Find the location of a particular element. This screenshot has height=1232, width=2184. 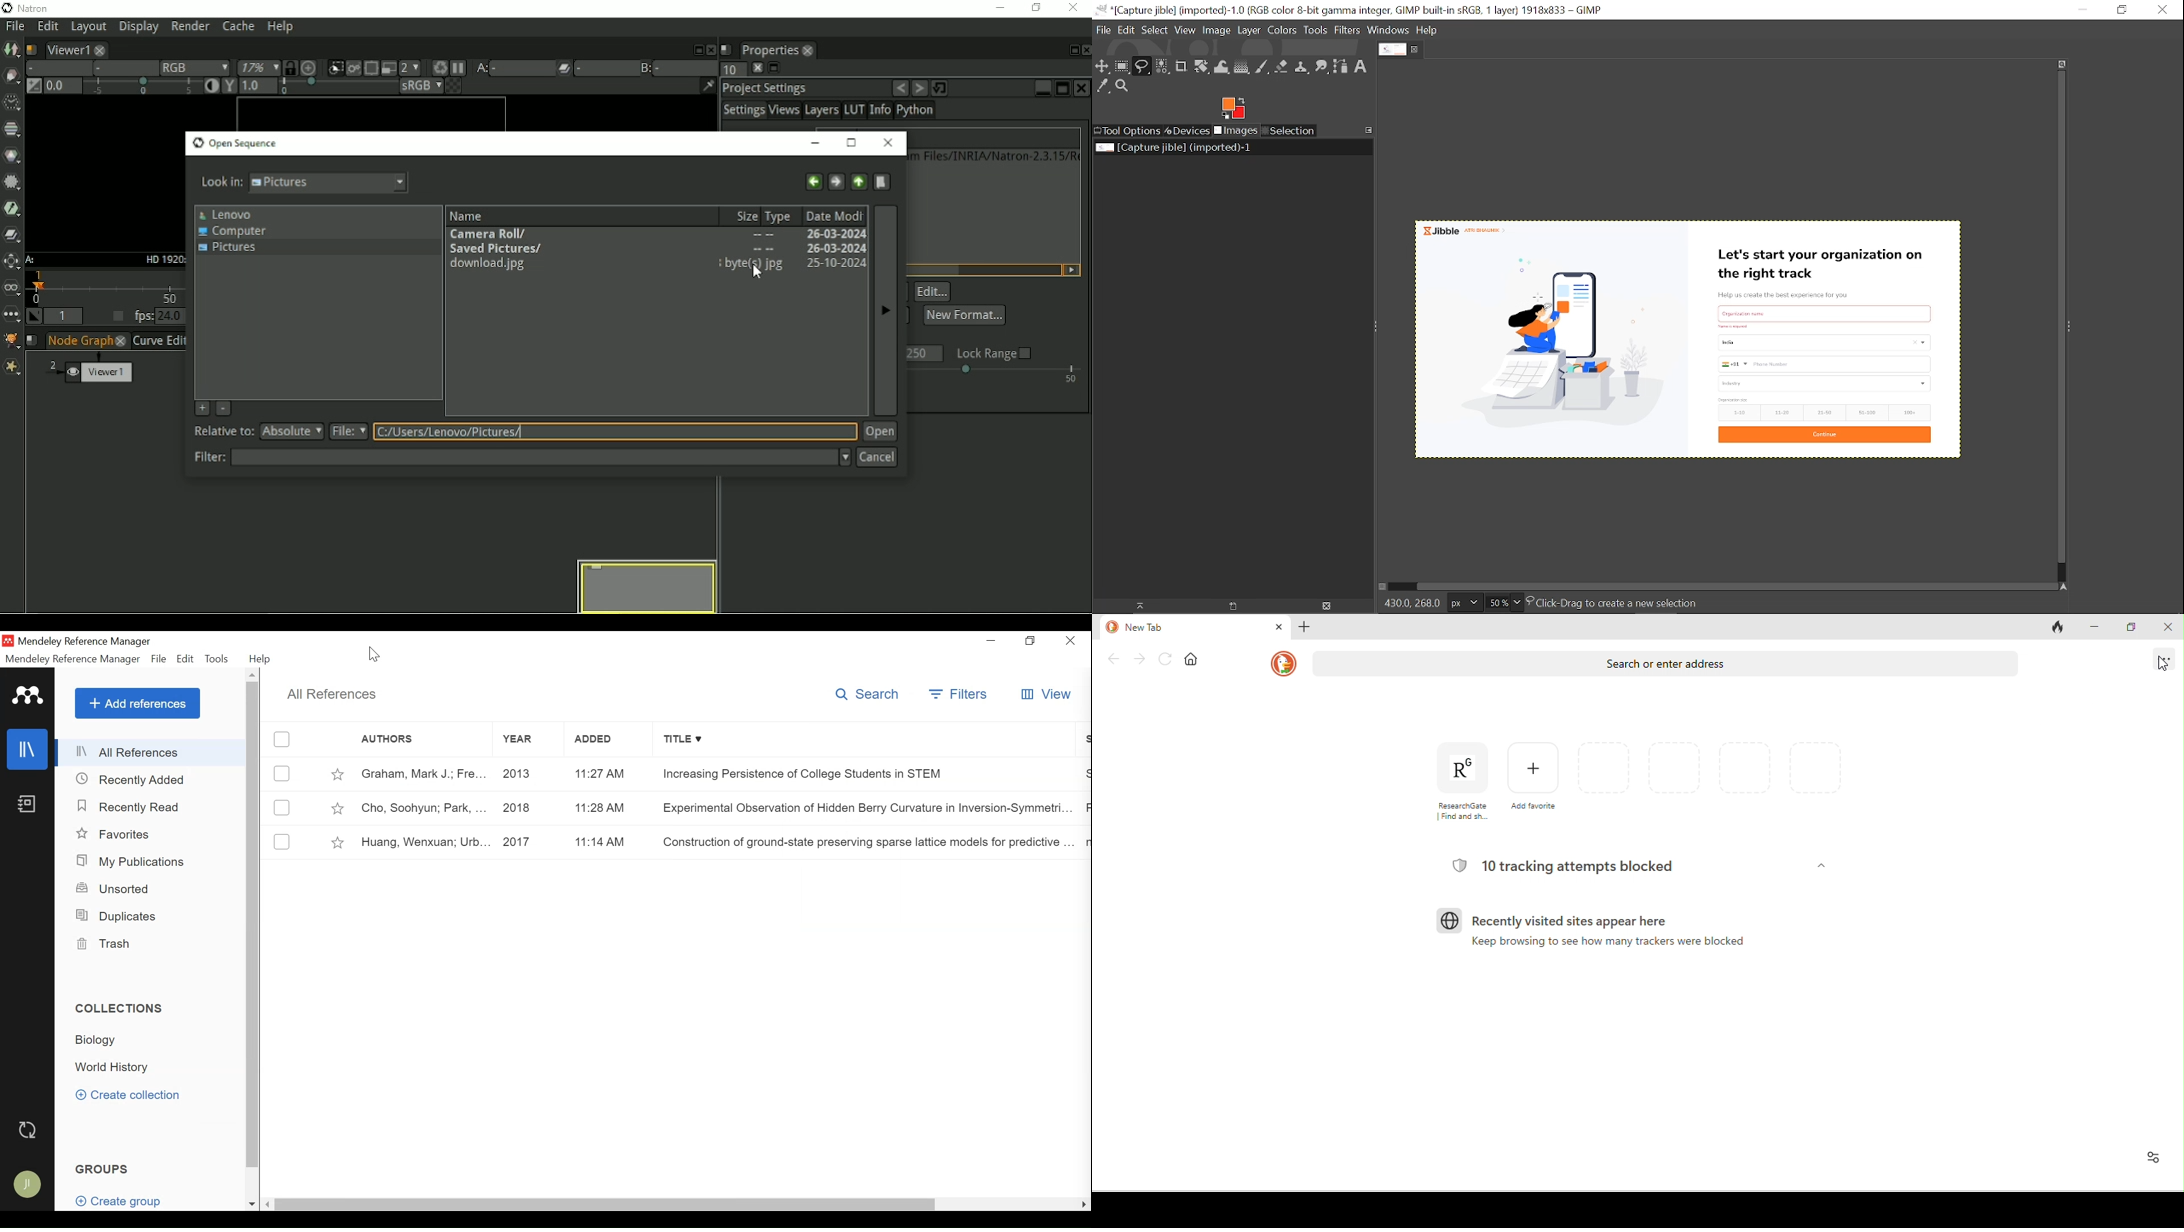

Avatar is located at coordinates (28, 1183).